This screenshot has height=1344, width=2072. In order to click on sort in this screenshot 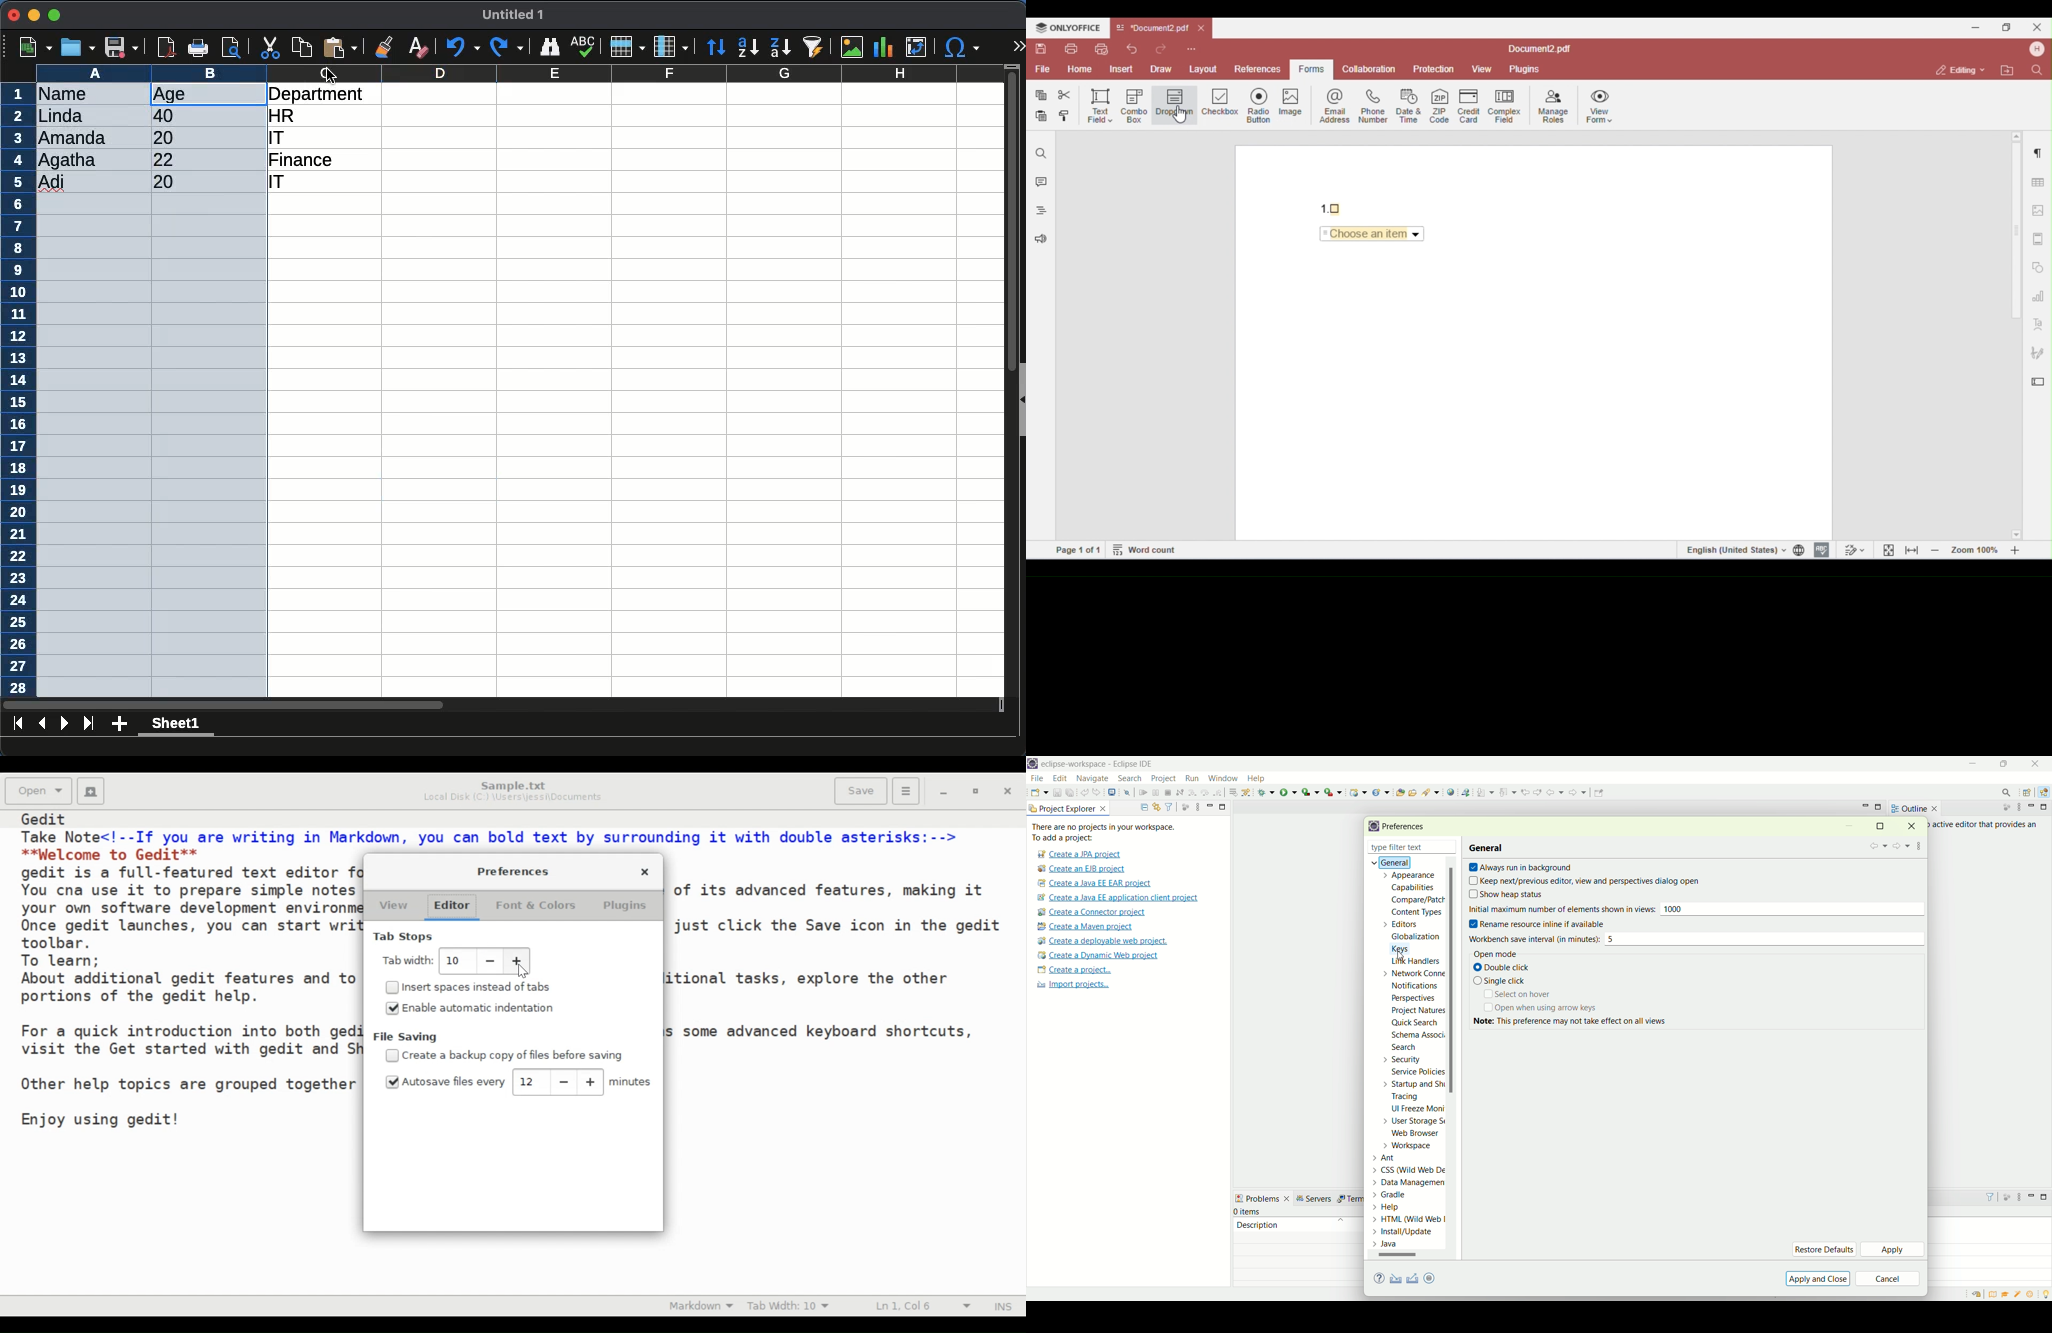, I will do `click(718, 47)`.